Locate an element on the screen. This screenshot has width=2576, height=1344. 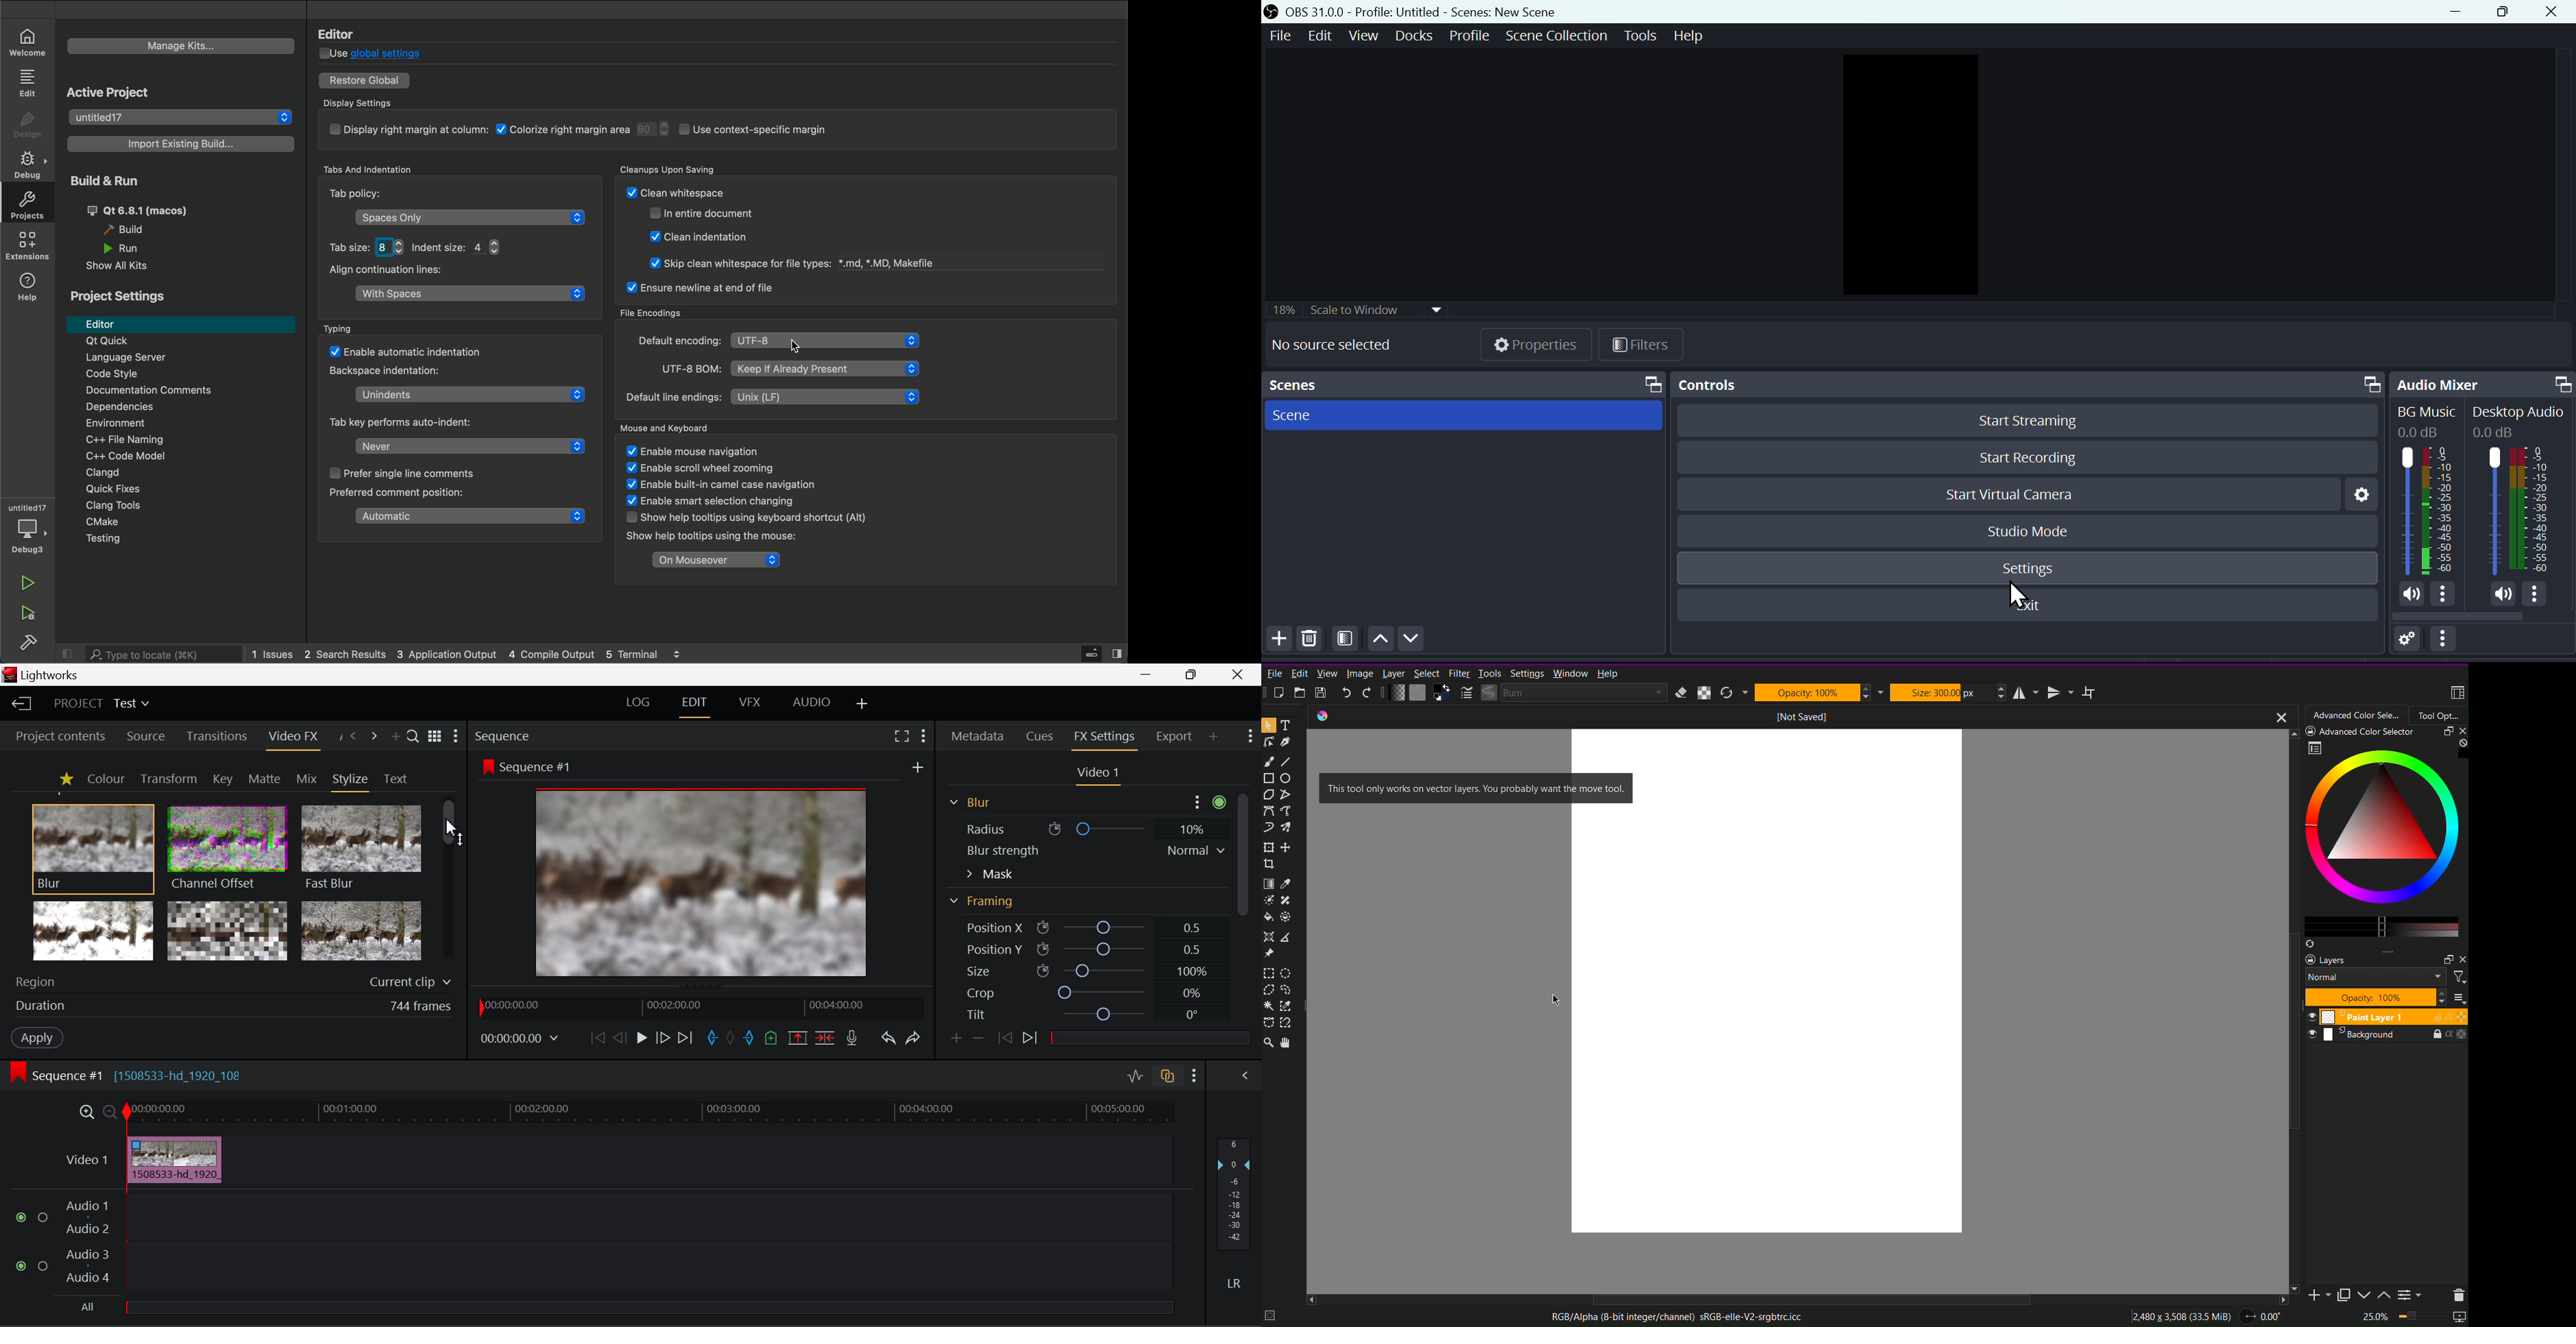
Studio mode is located at coordinates (2023, 531).